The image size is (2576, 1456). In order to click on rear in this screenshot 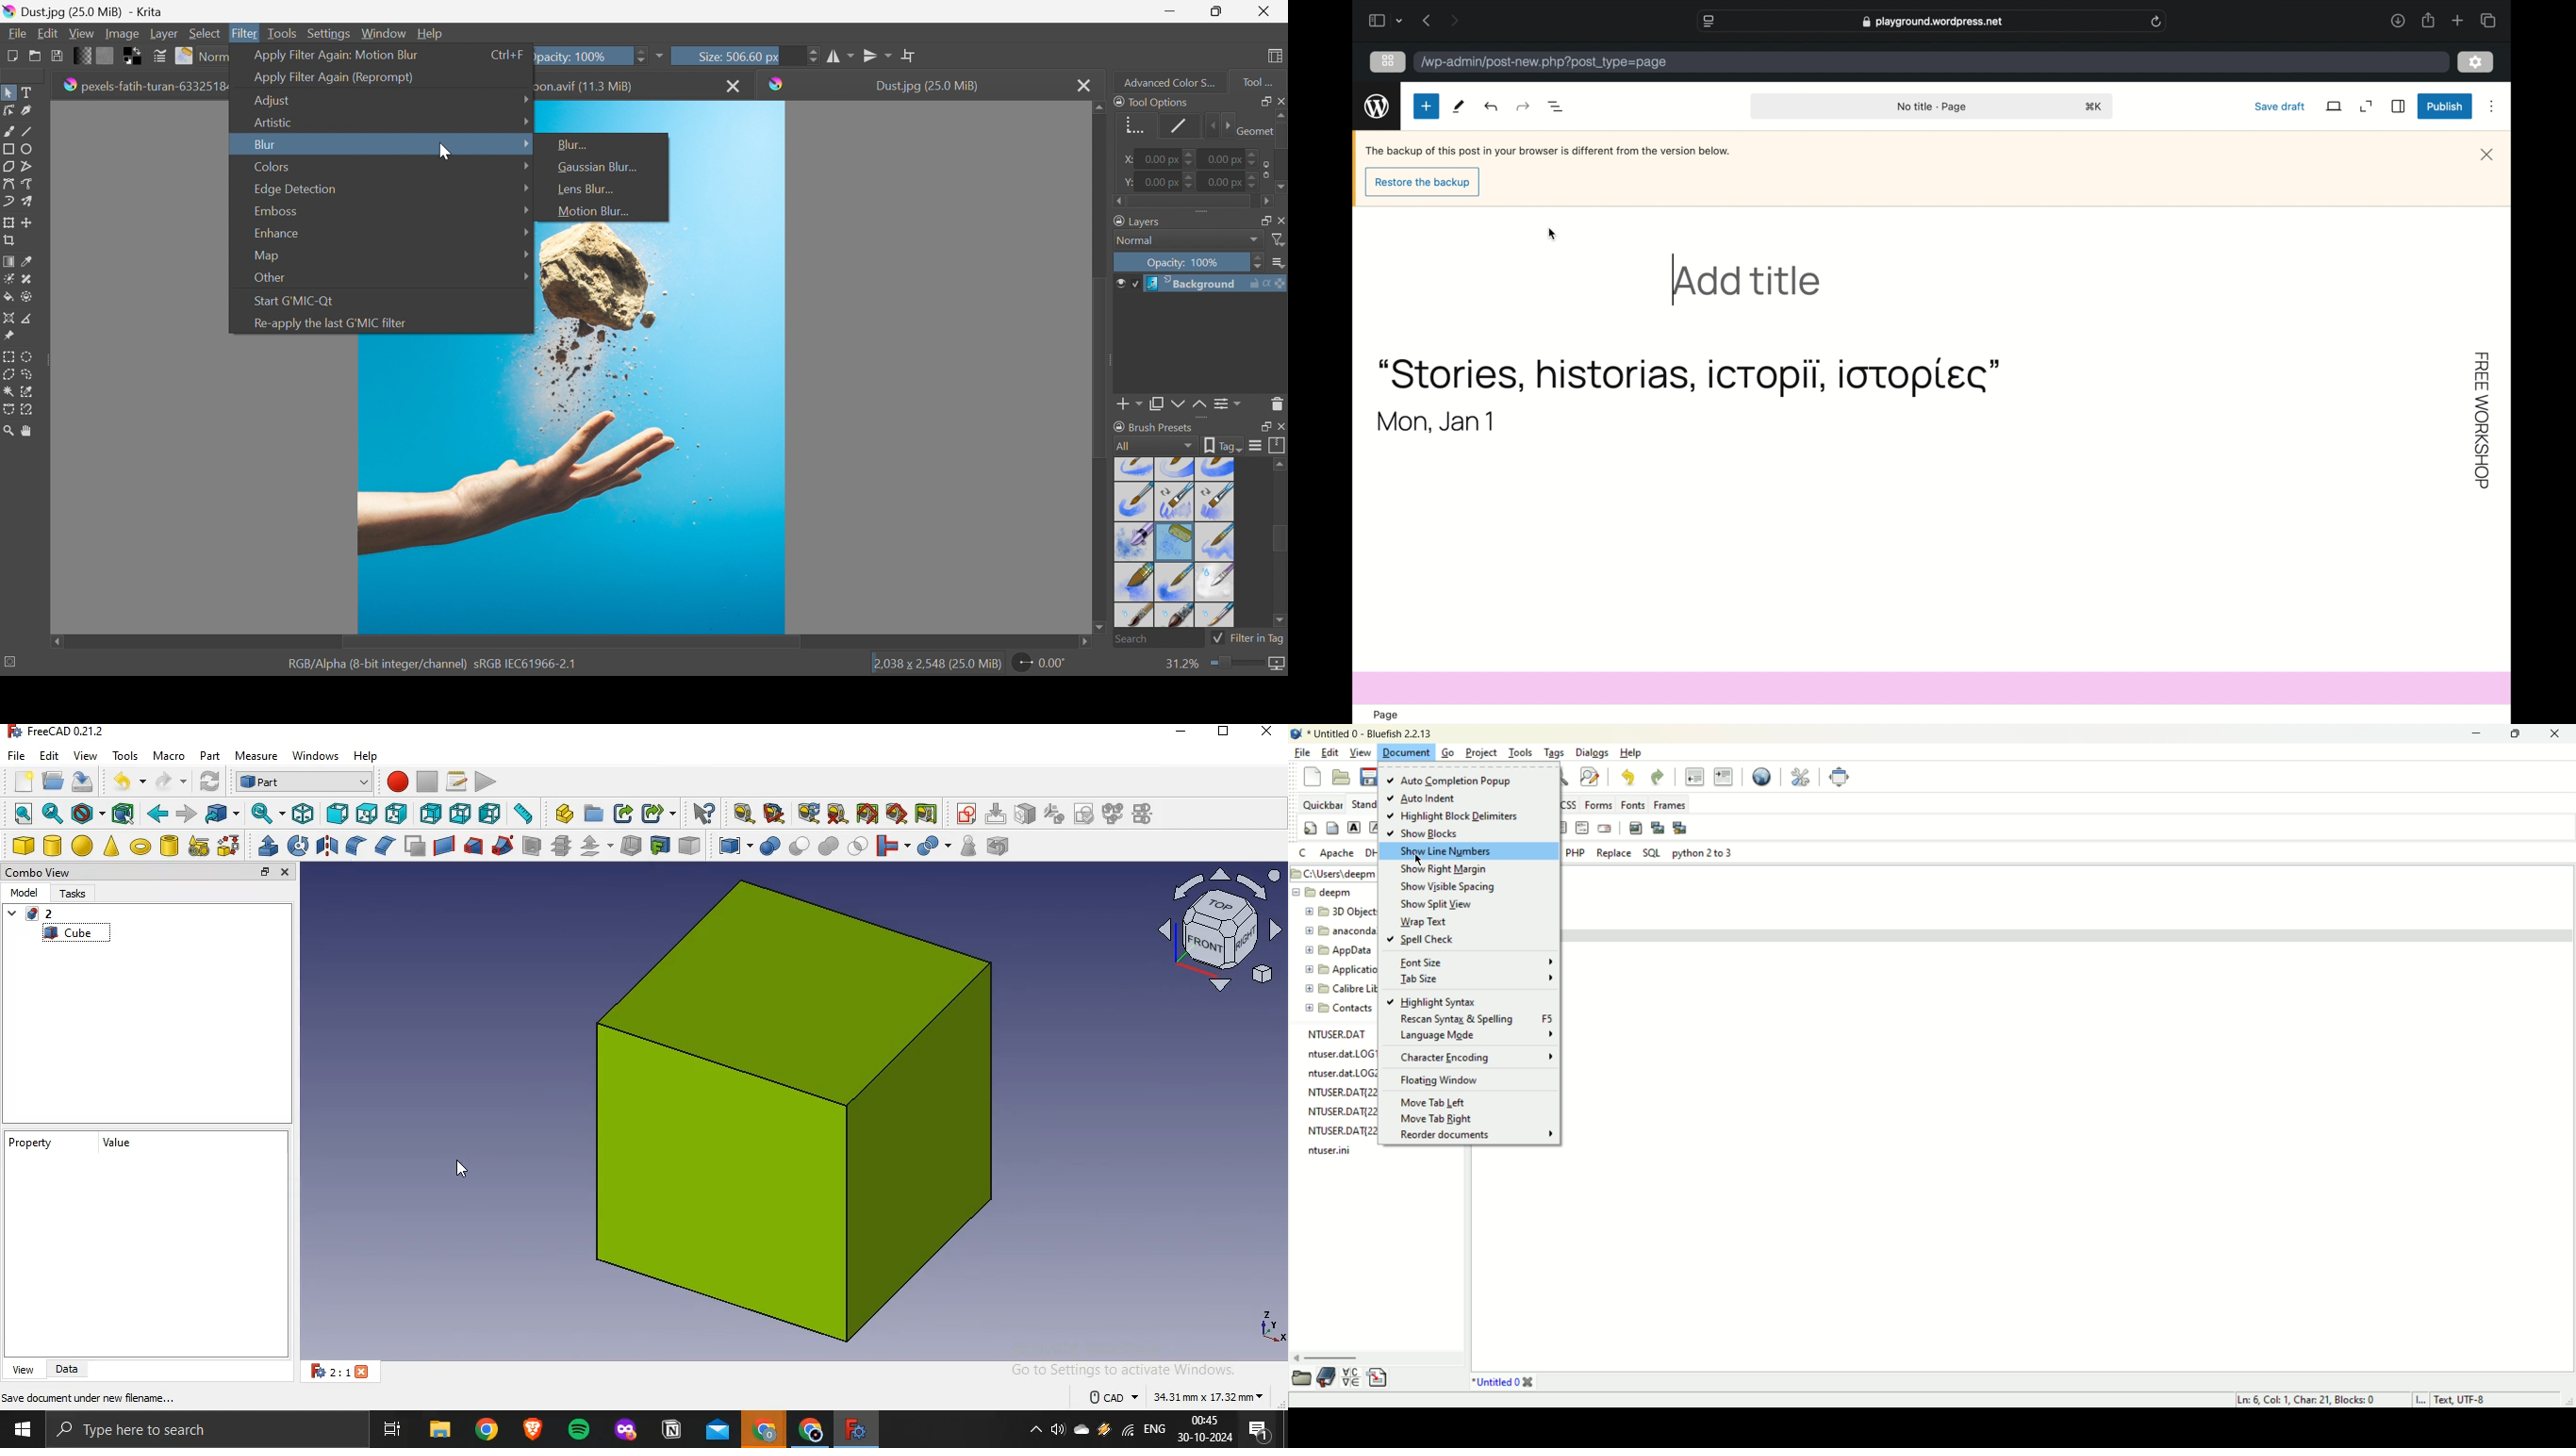, I will do `click(430, 814)`.